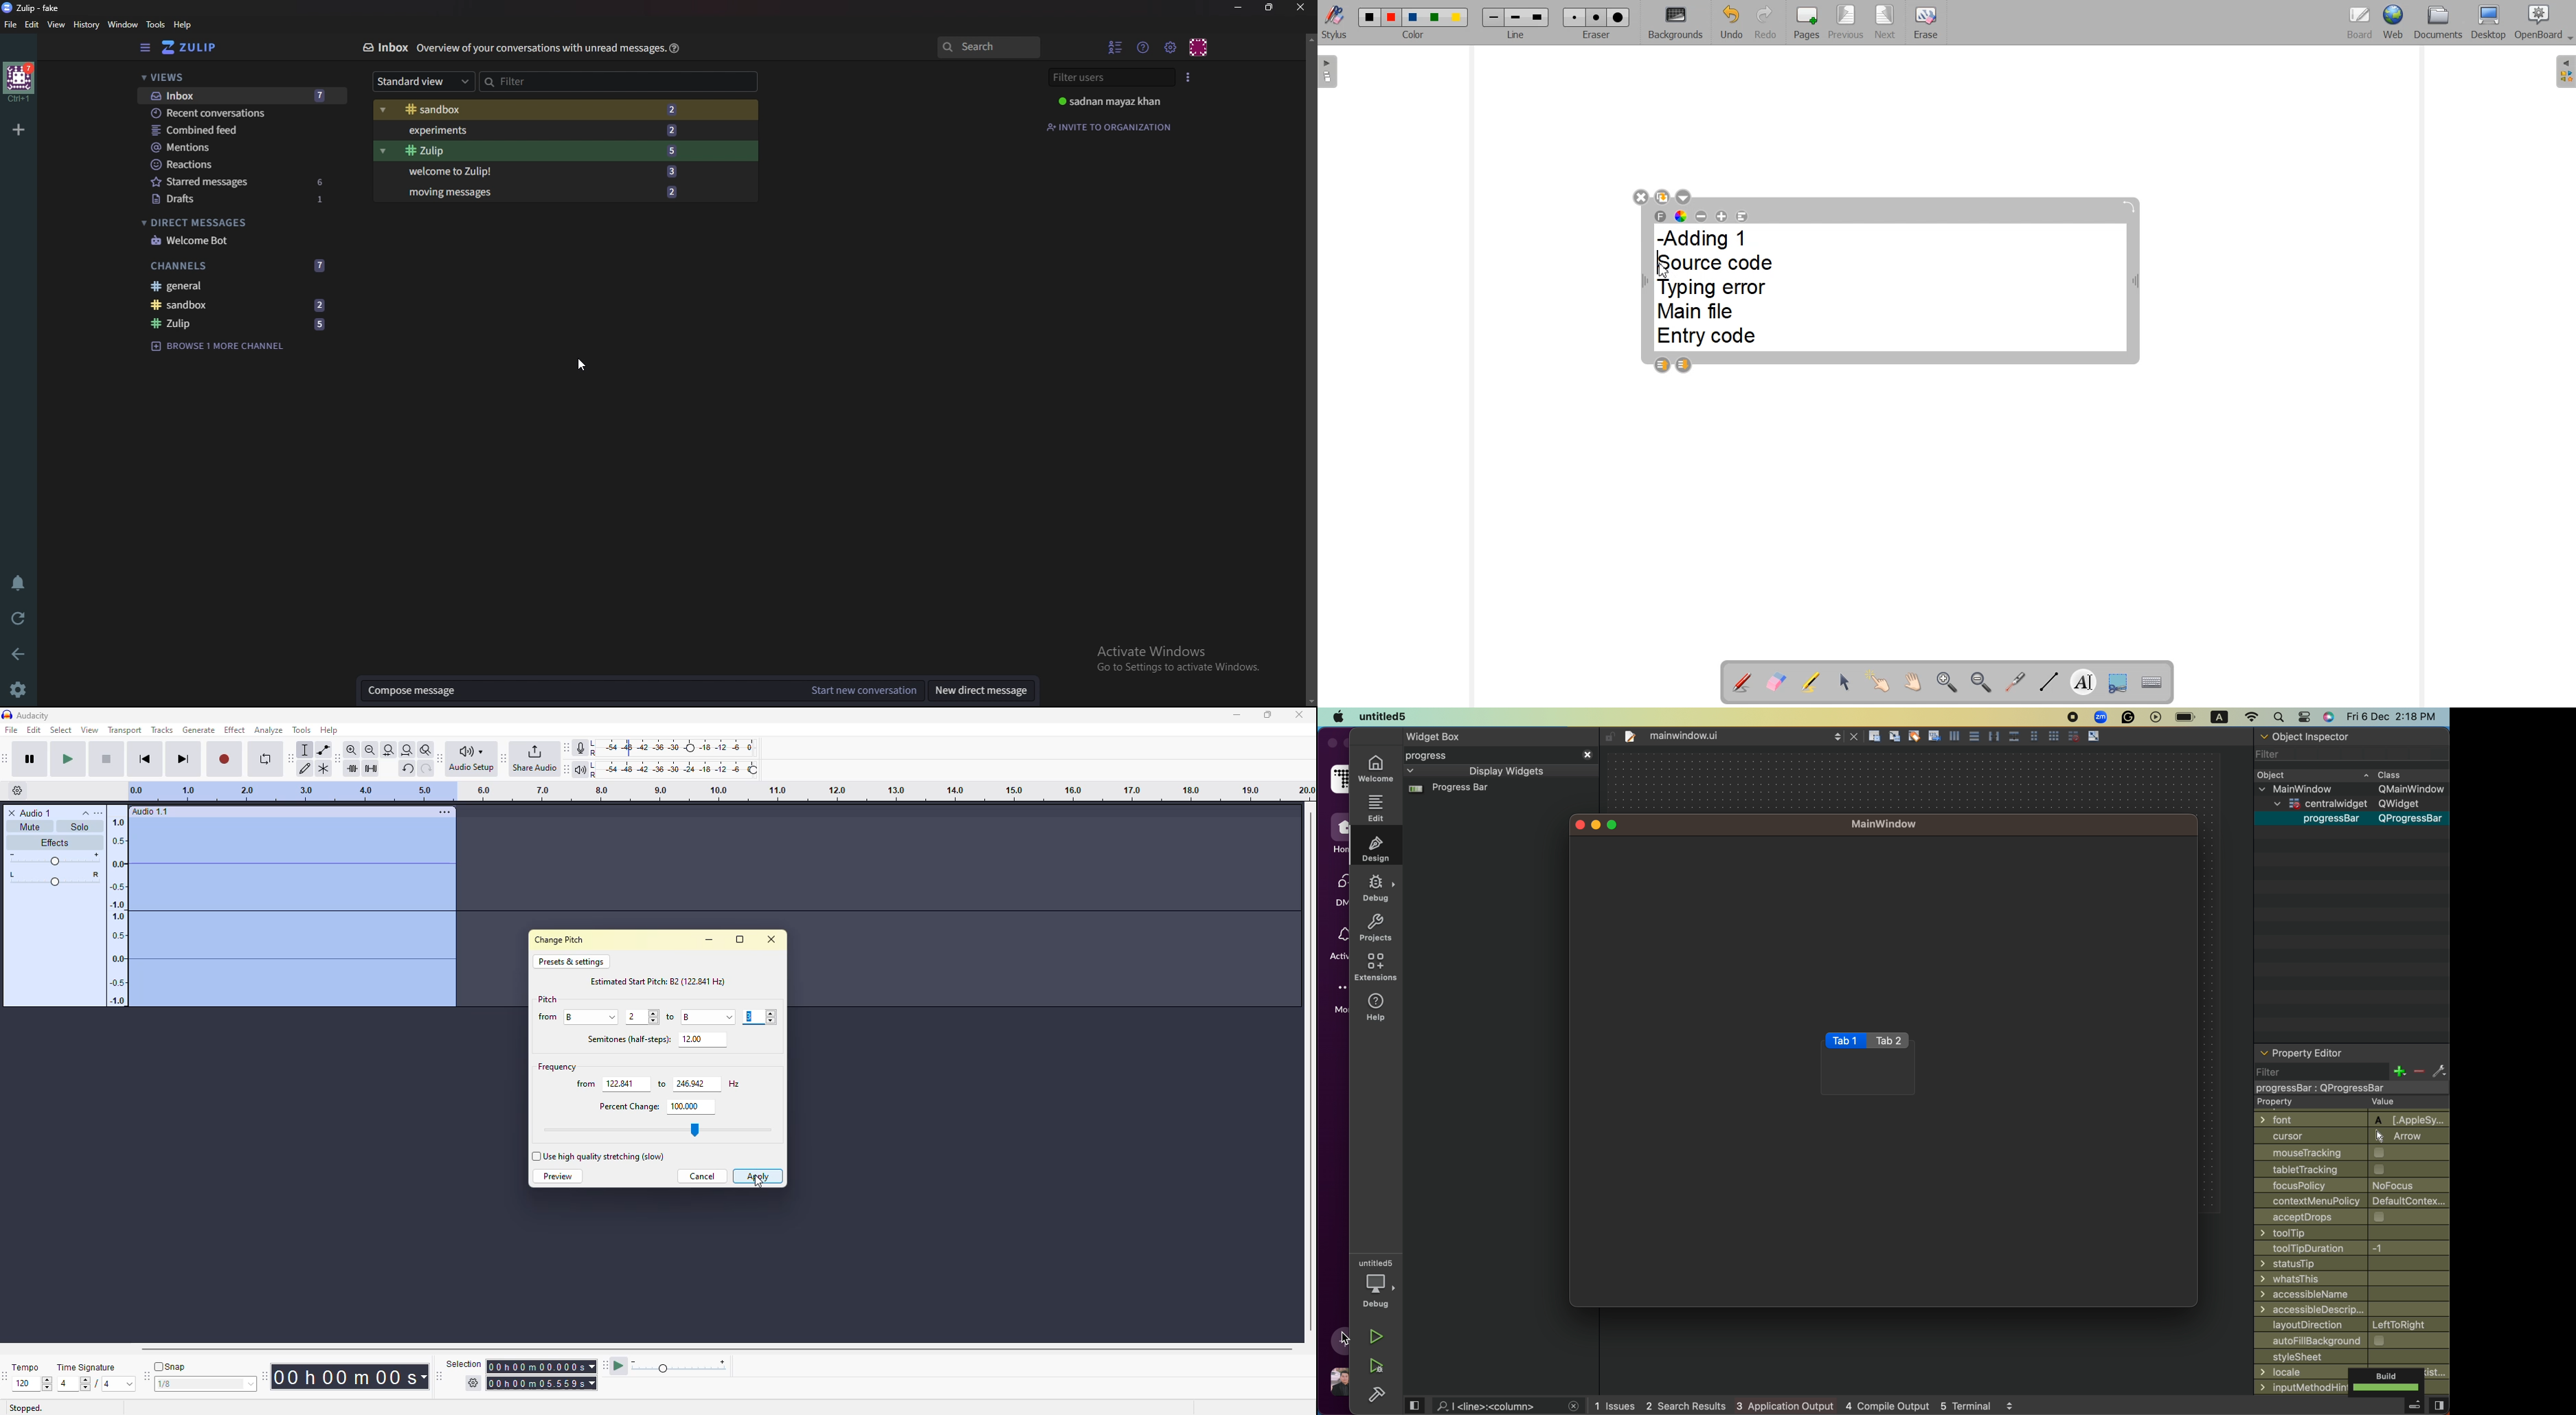 Image resolution: width=2576 pixels, height=1428 pixels. I want to click on search, so click(989, 48).